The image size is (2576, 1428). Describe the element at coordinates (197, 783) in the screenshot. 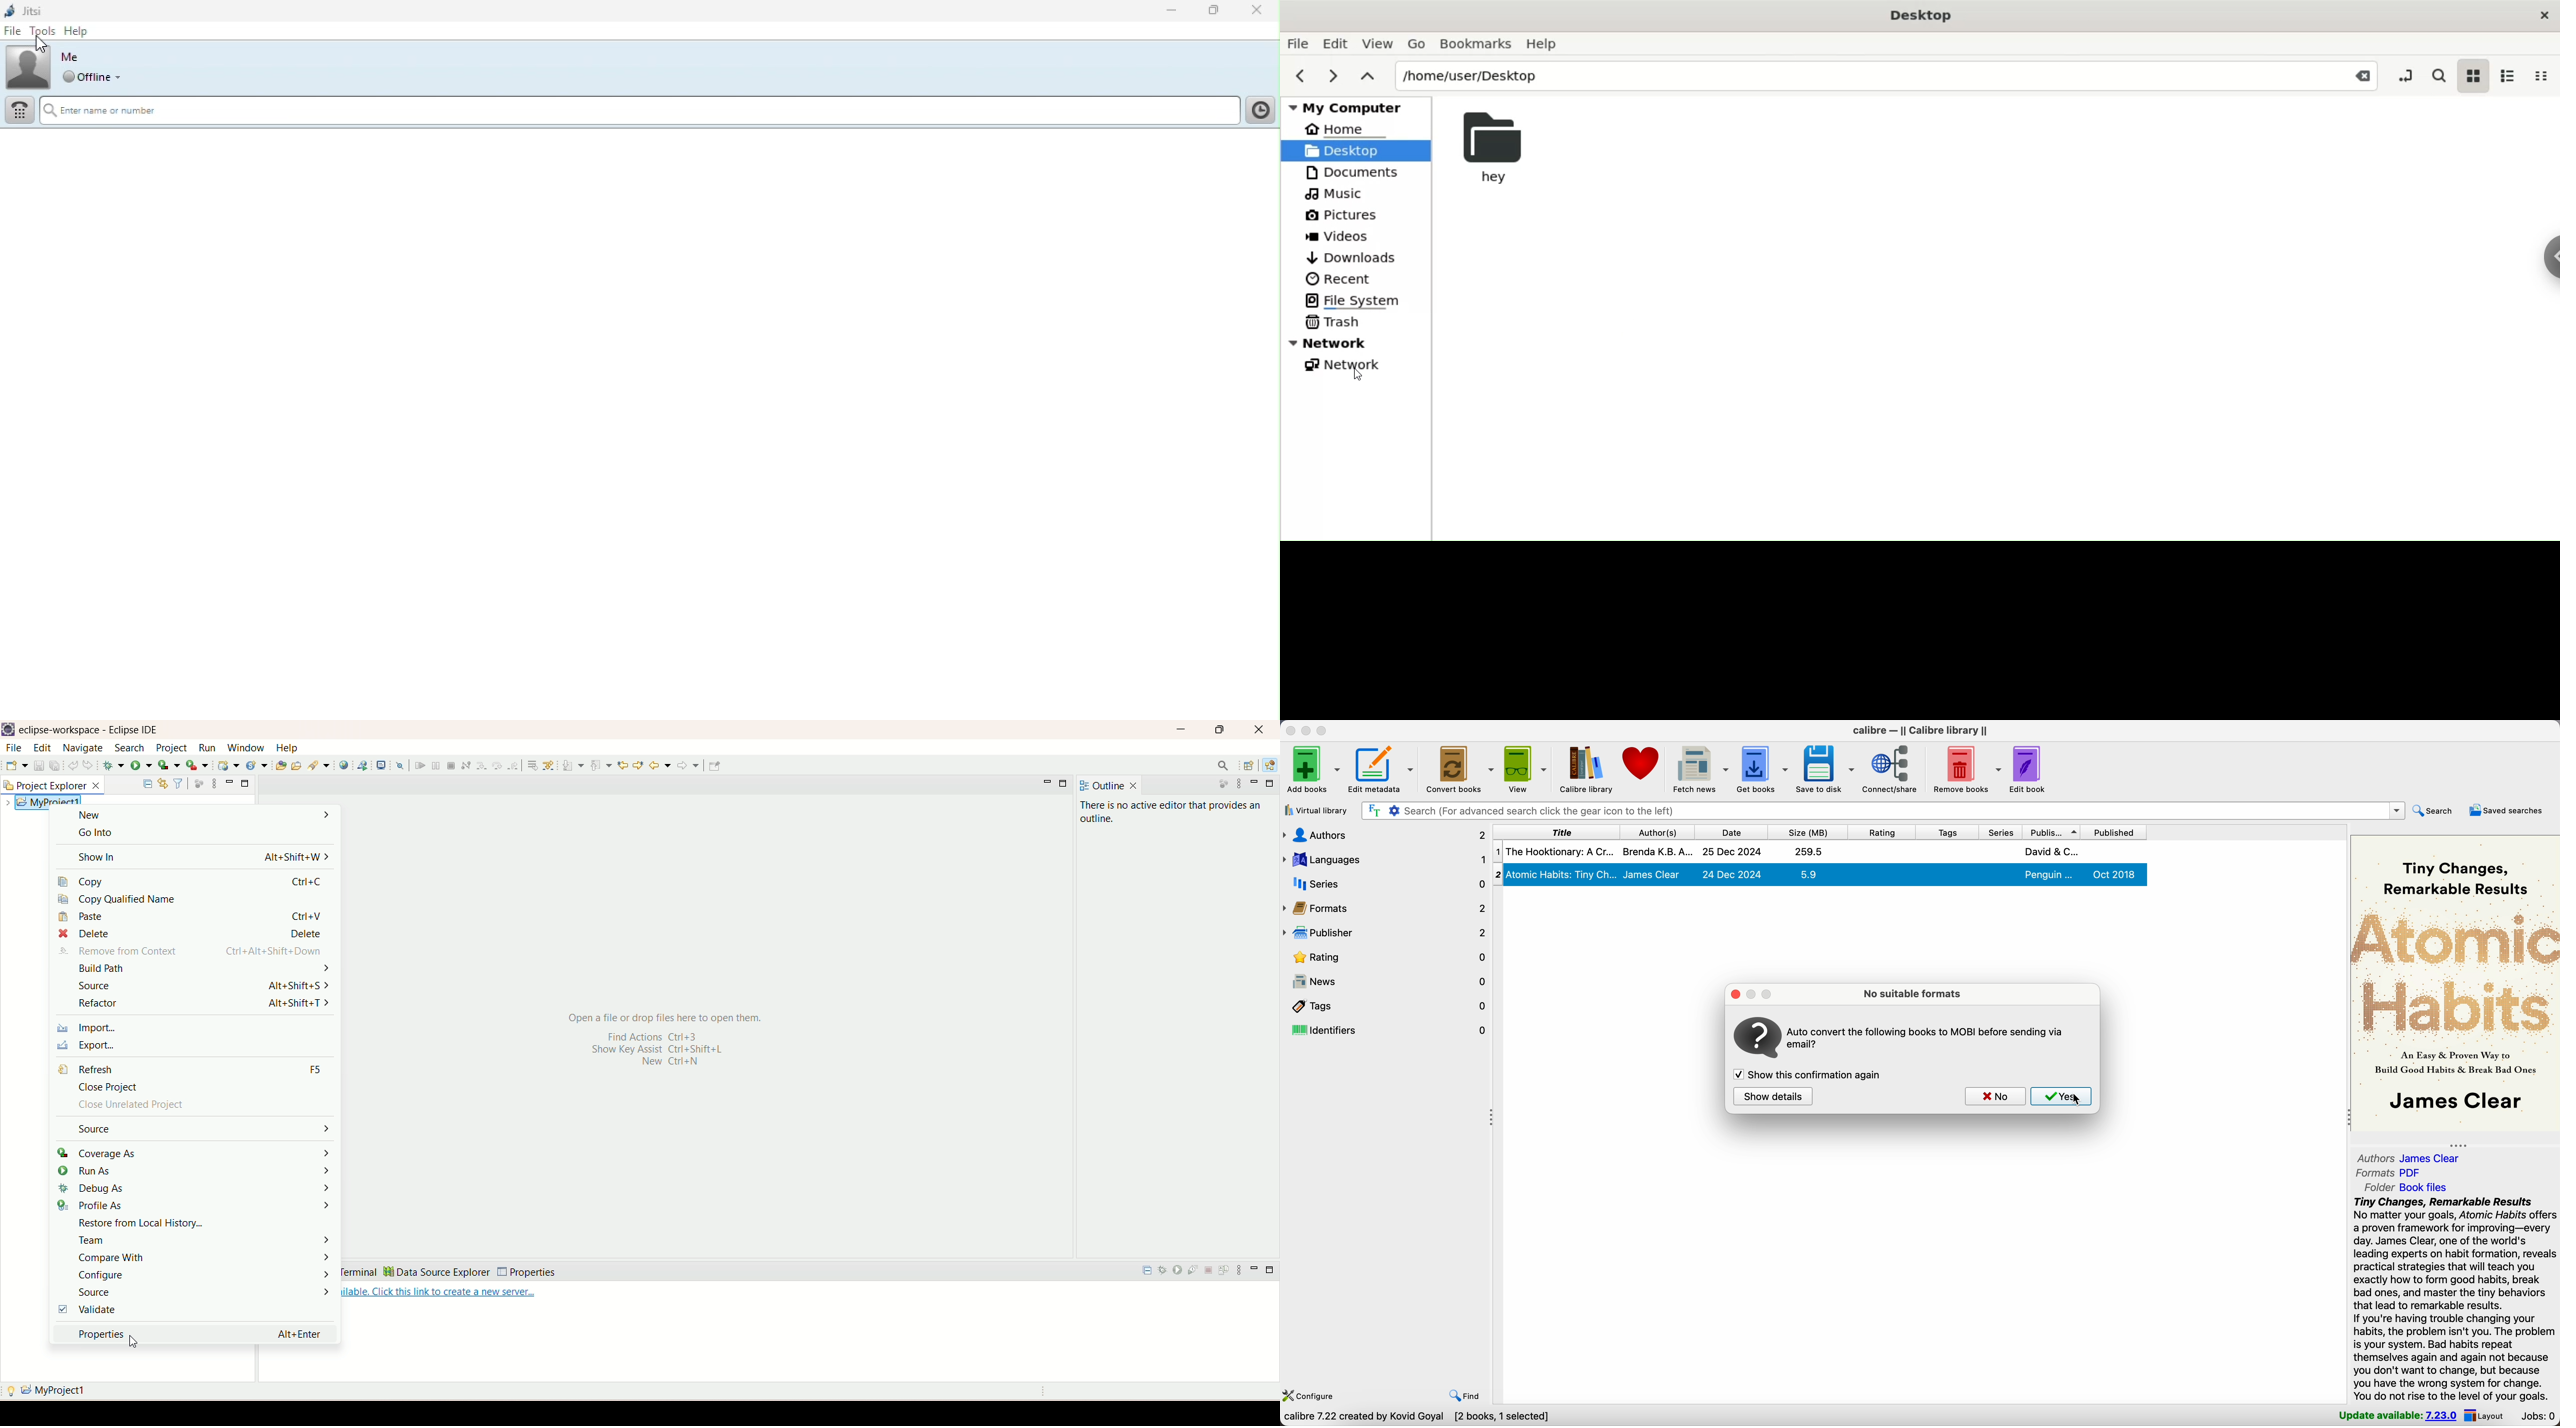

I see `focus on active task` at that location.